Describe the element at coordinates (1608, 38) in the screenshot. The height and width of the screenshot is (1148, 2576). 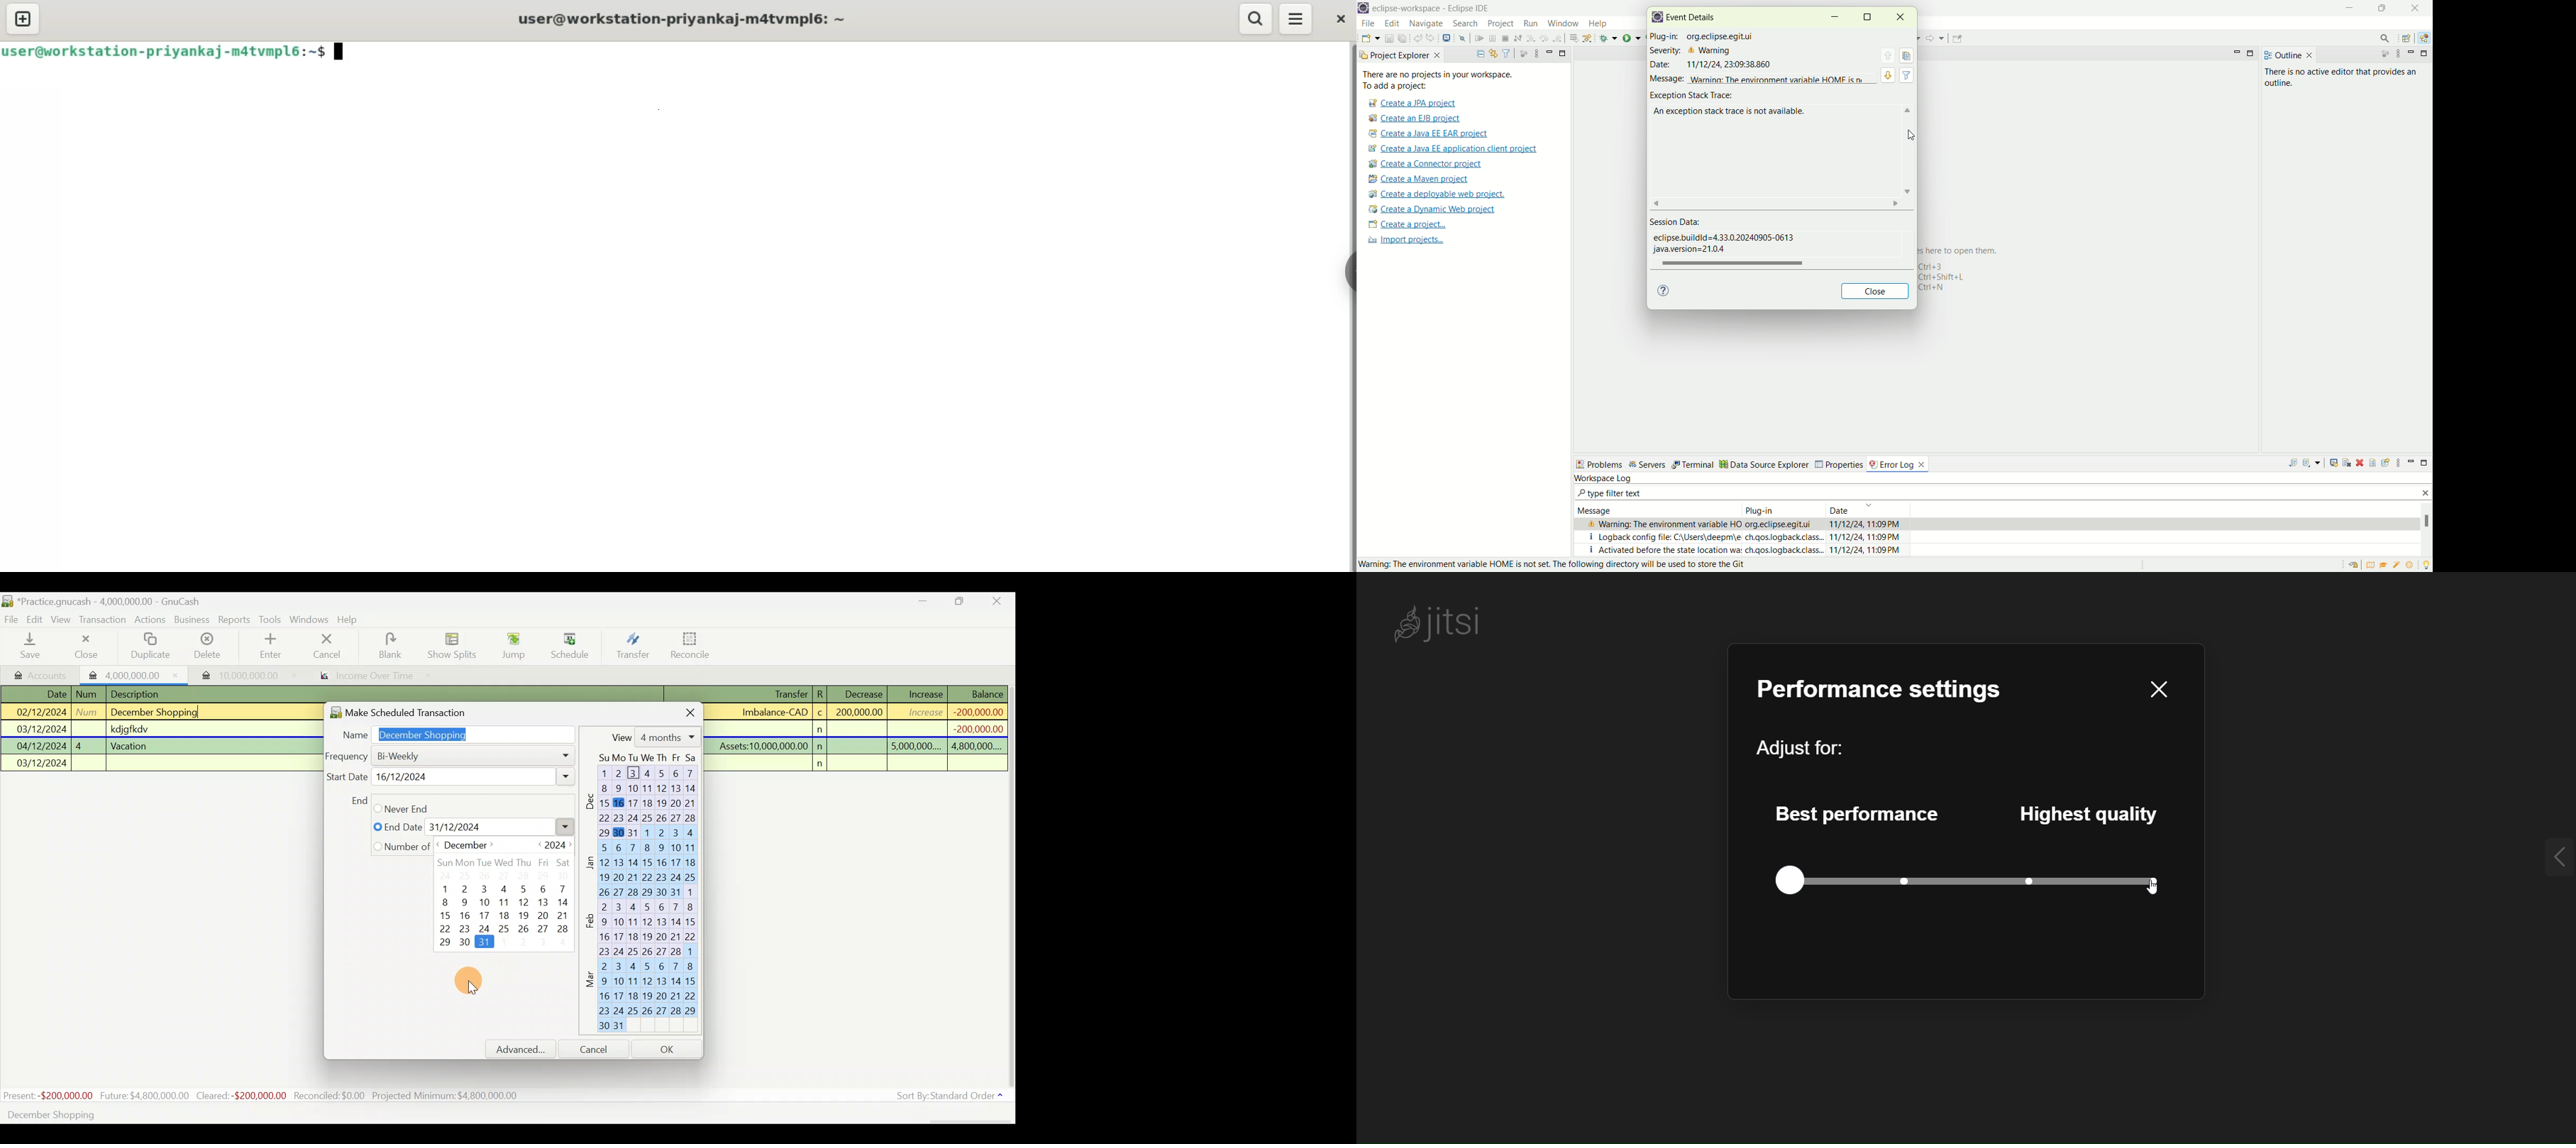
I see `debug` at that location.